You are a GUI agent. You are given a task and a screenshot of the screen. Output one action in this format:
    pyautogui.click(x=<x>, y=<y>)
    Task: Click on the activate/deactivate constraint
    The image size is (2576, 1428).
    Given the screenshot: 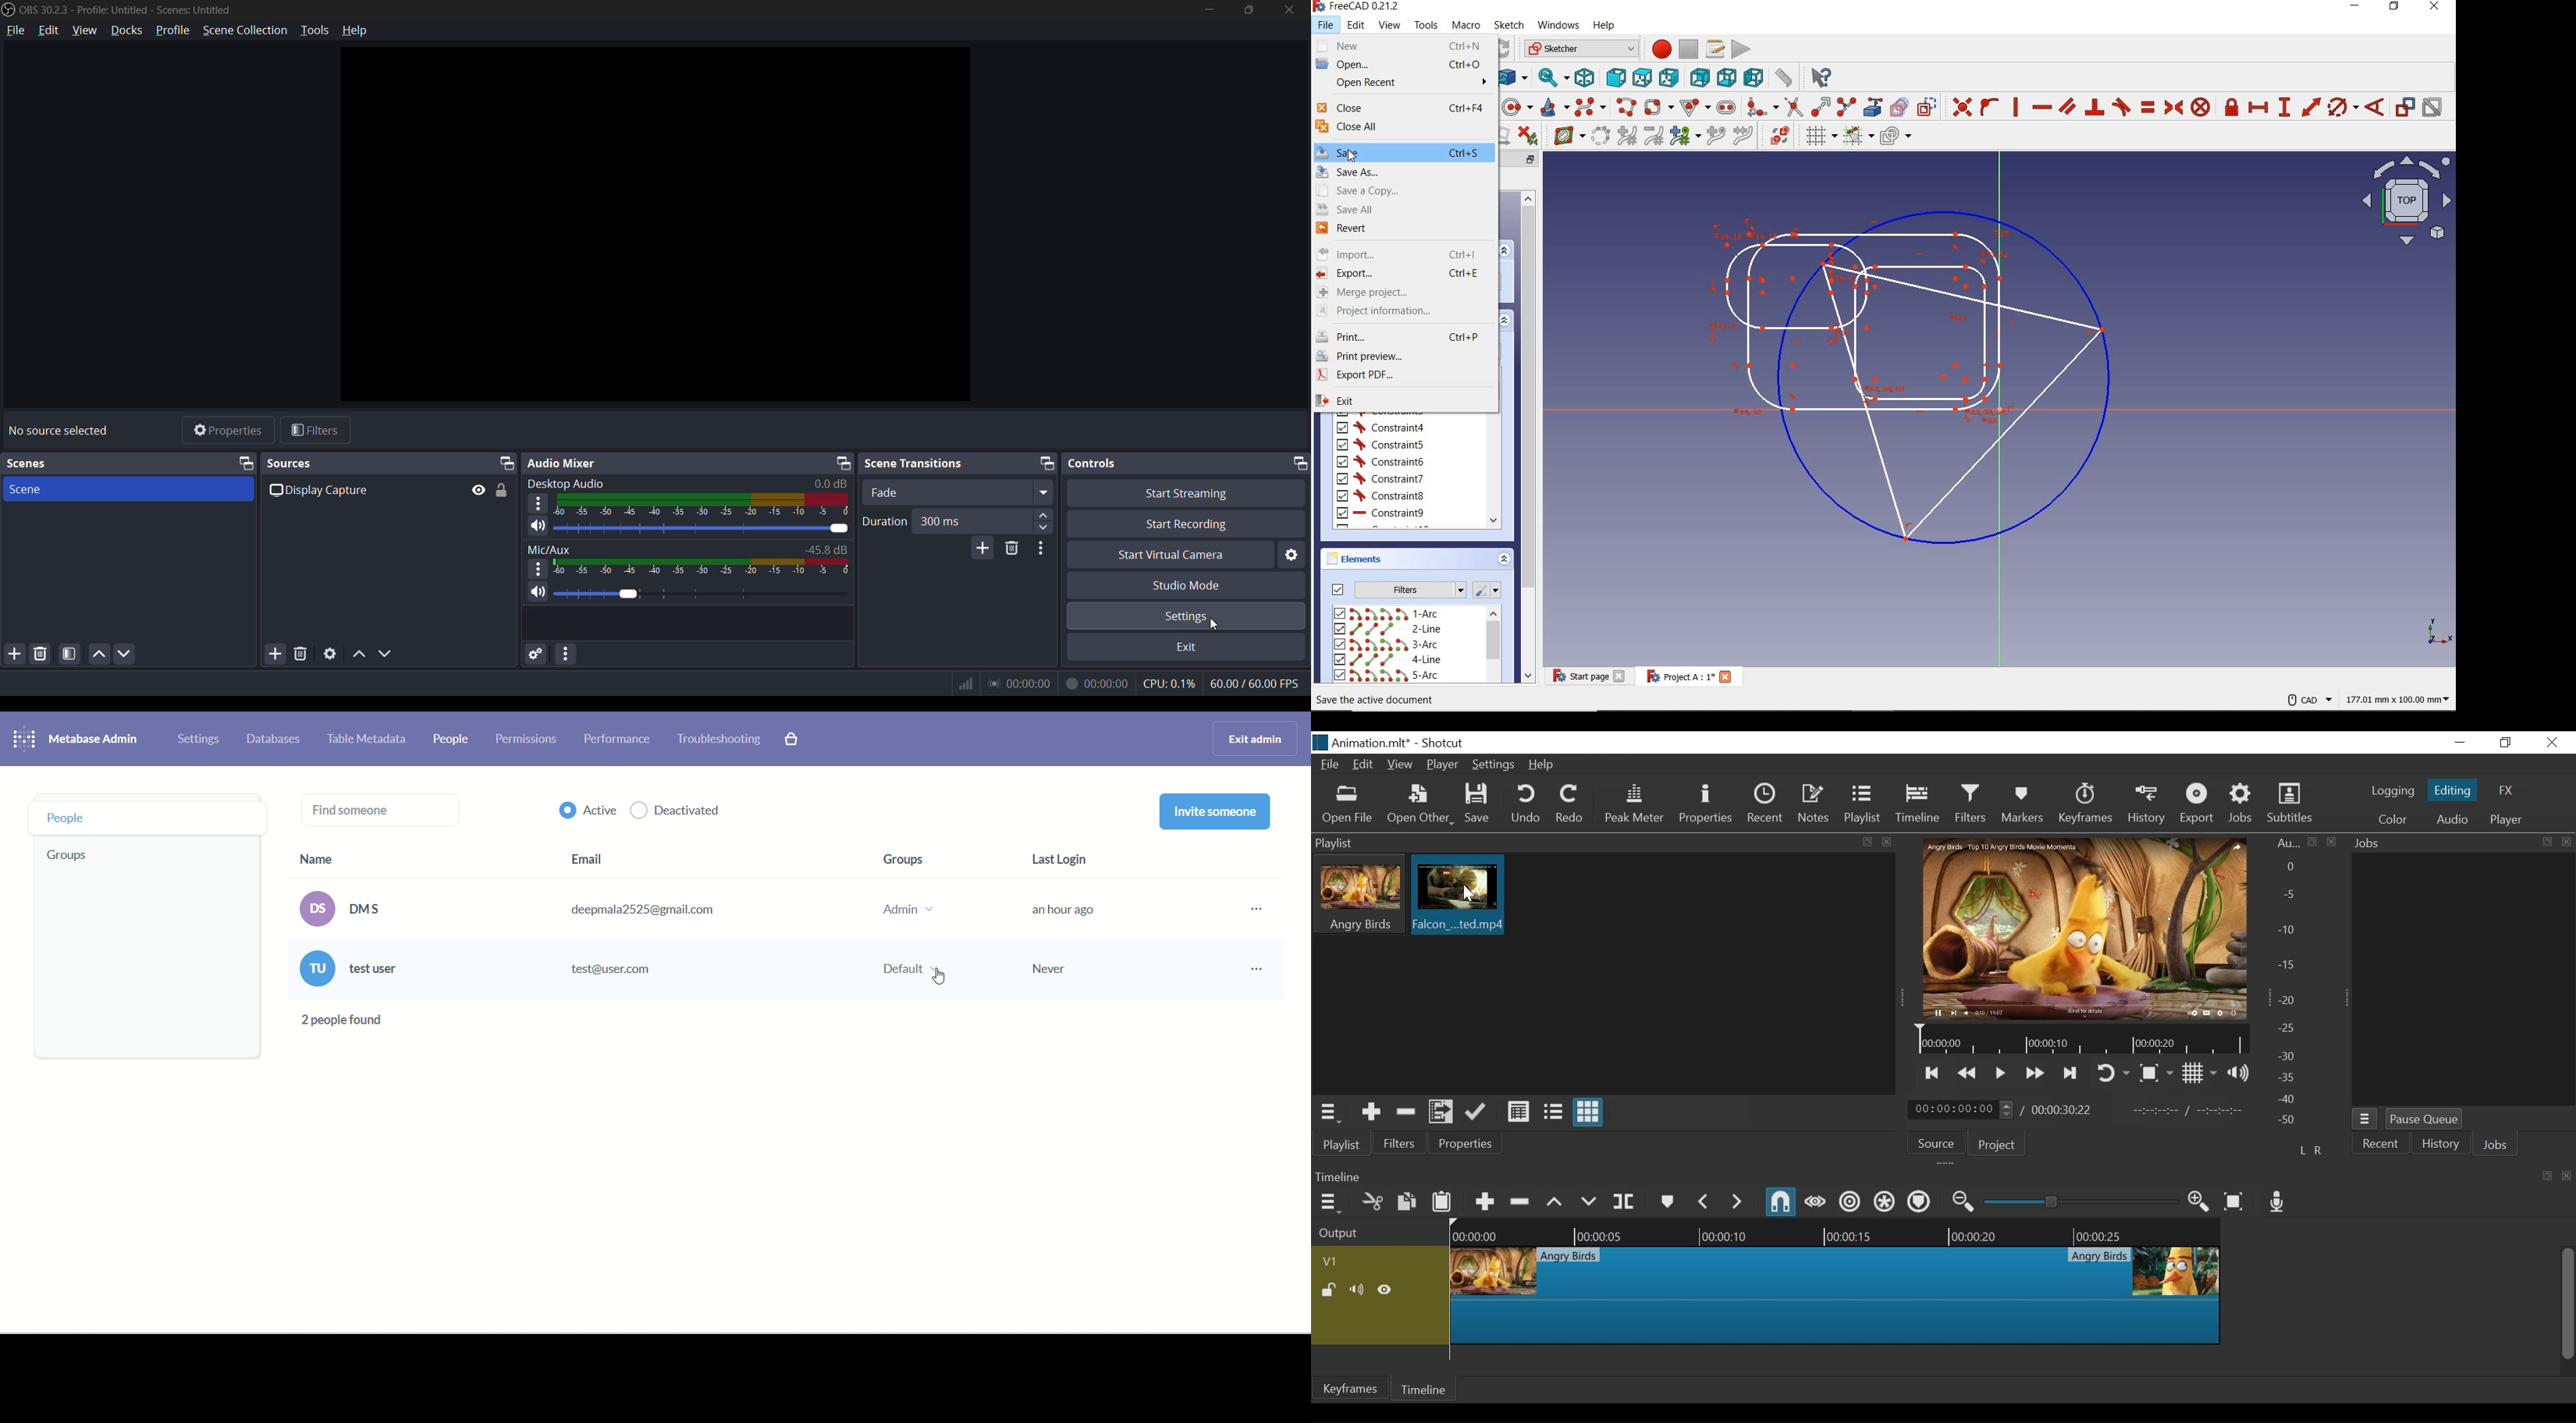 What is the action you would take?
    pyautogui.click(x=2434, y=110)
    